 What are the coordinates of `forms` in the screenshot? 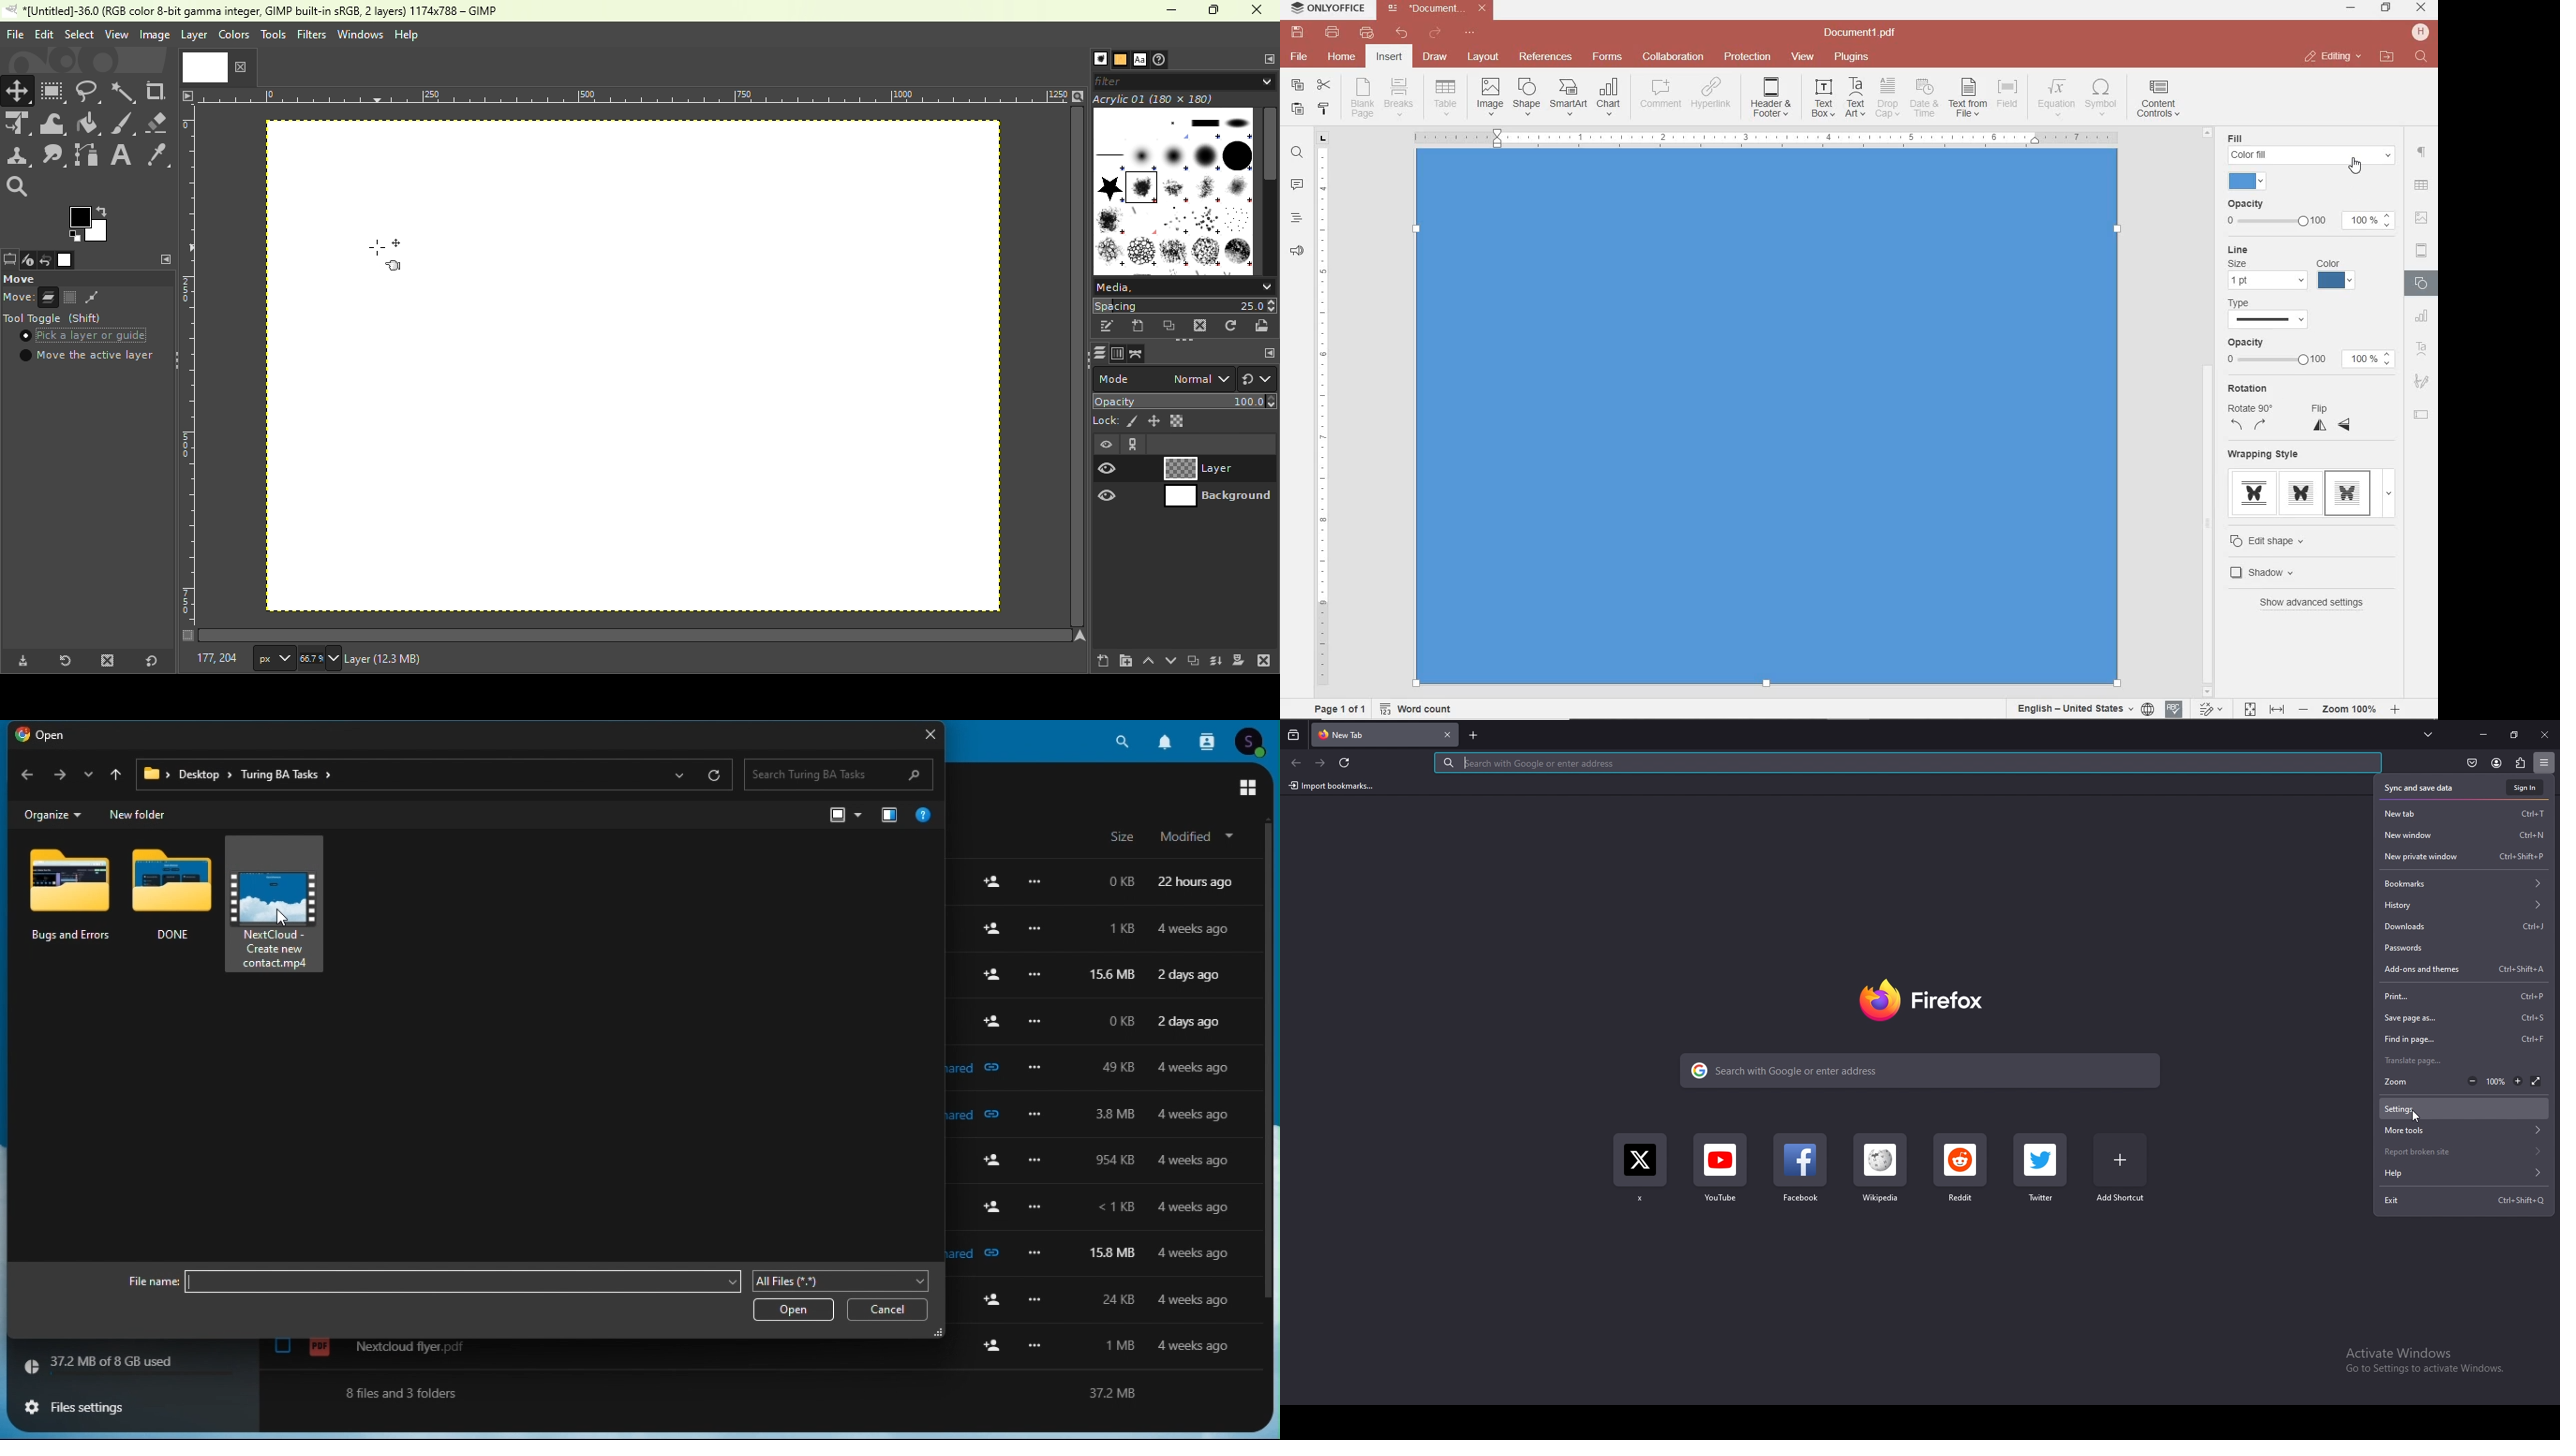 It's located at (1608, 57).